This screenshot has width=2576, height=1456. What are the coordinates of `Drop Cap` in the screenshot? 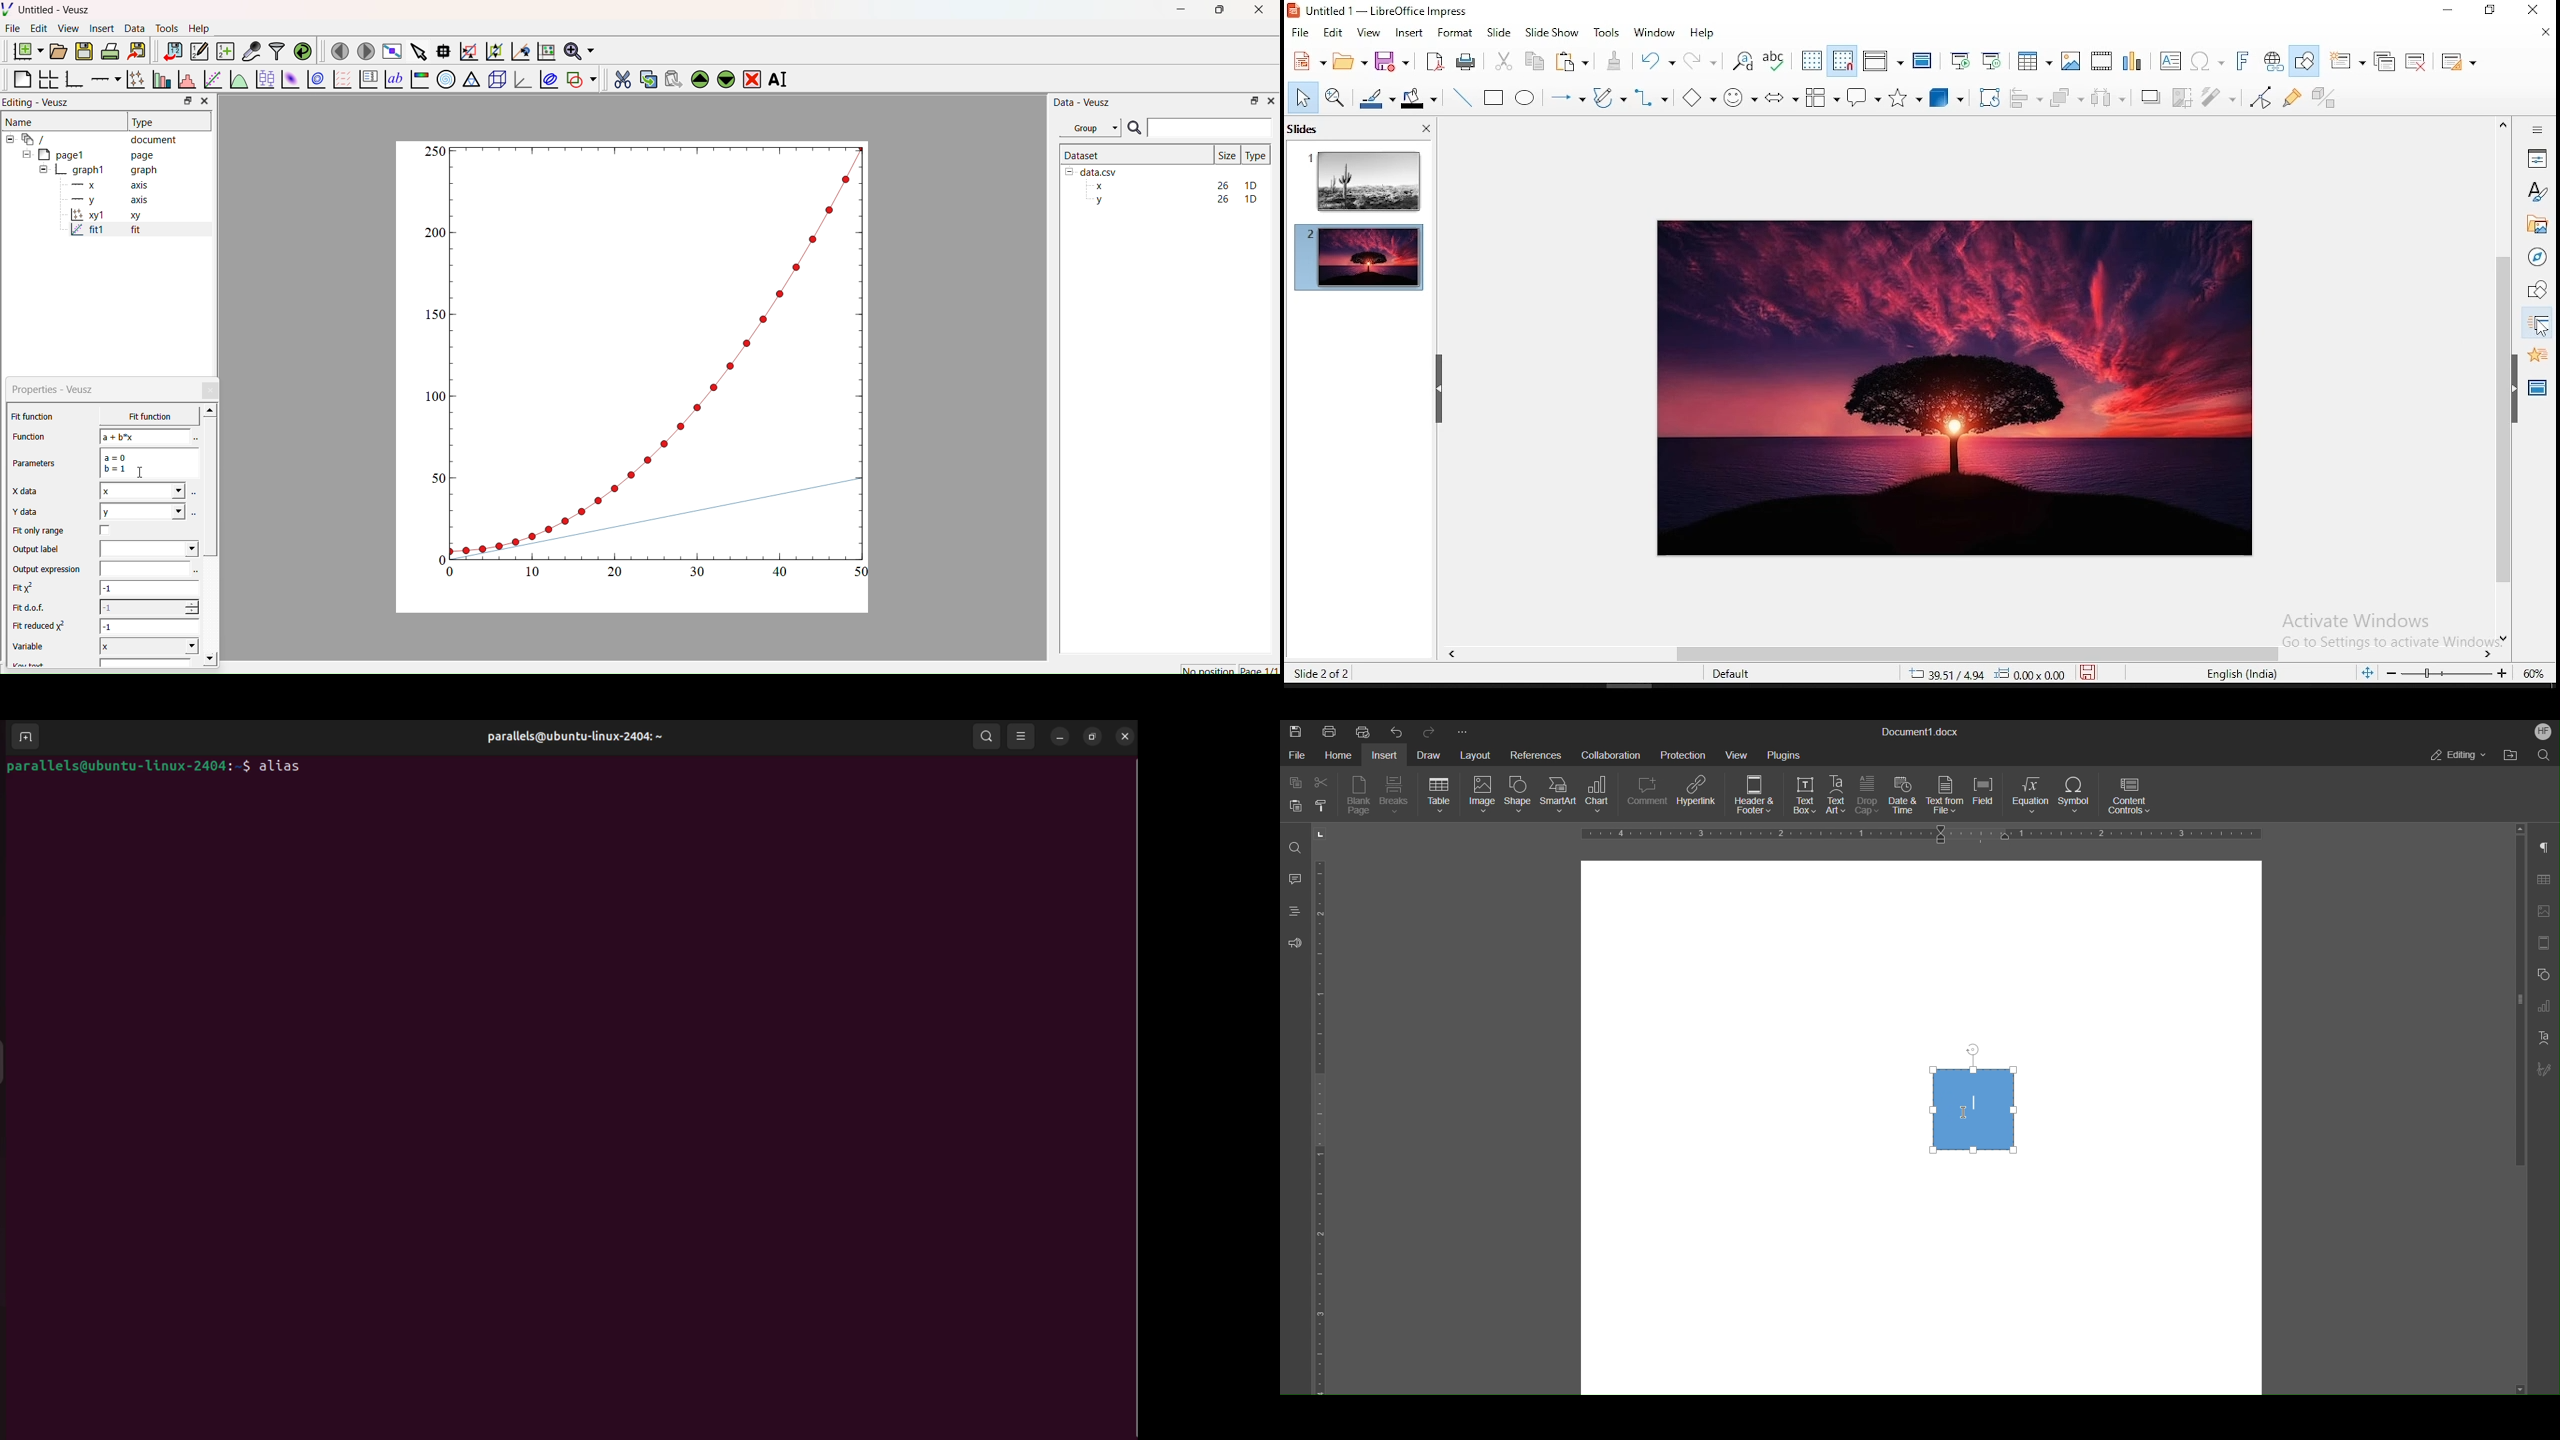 It's located at (1869, 797).